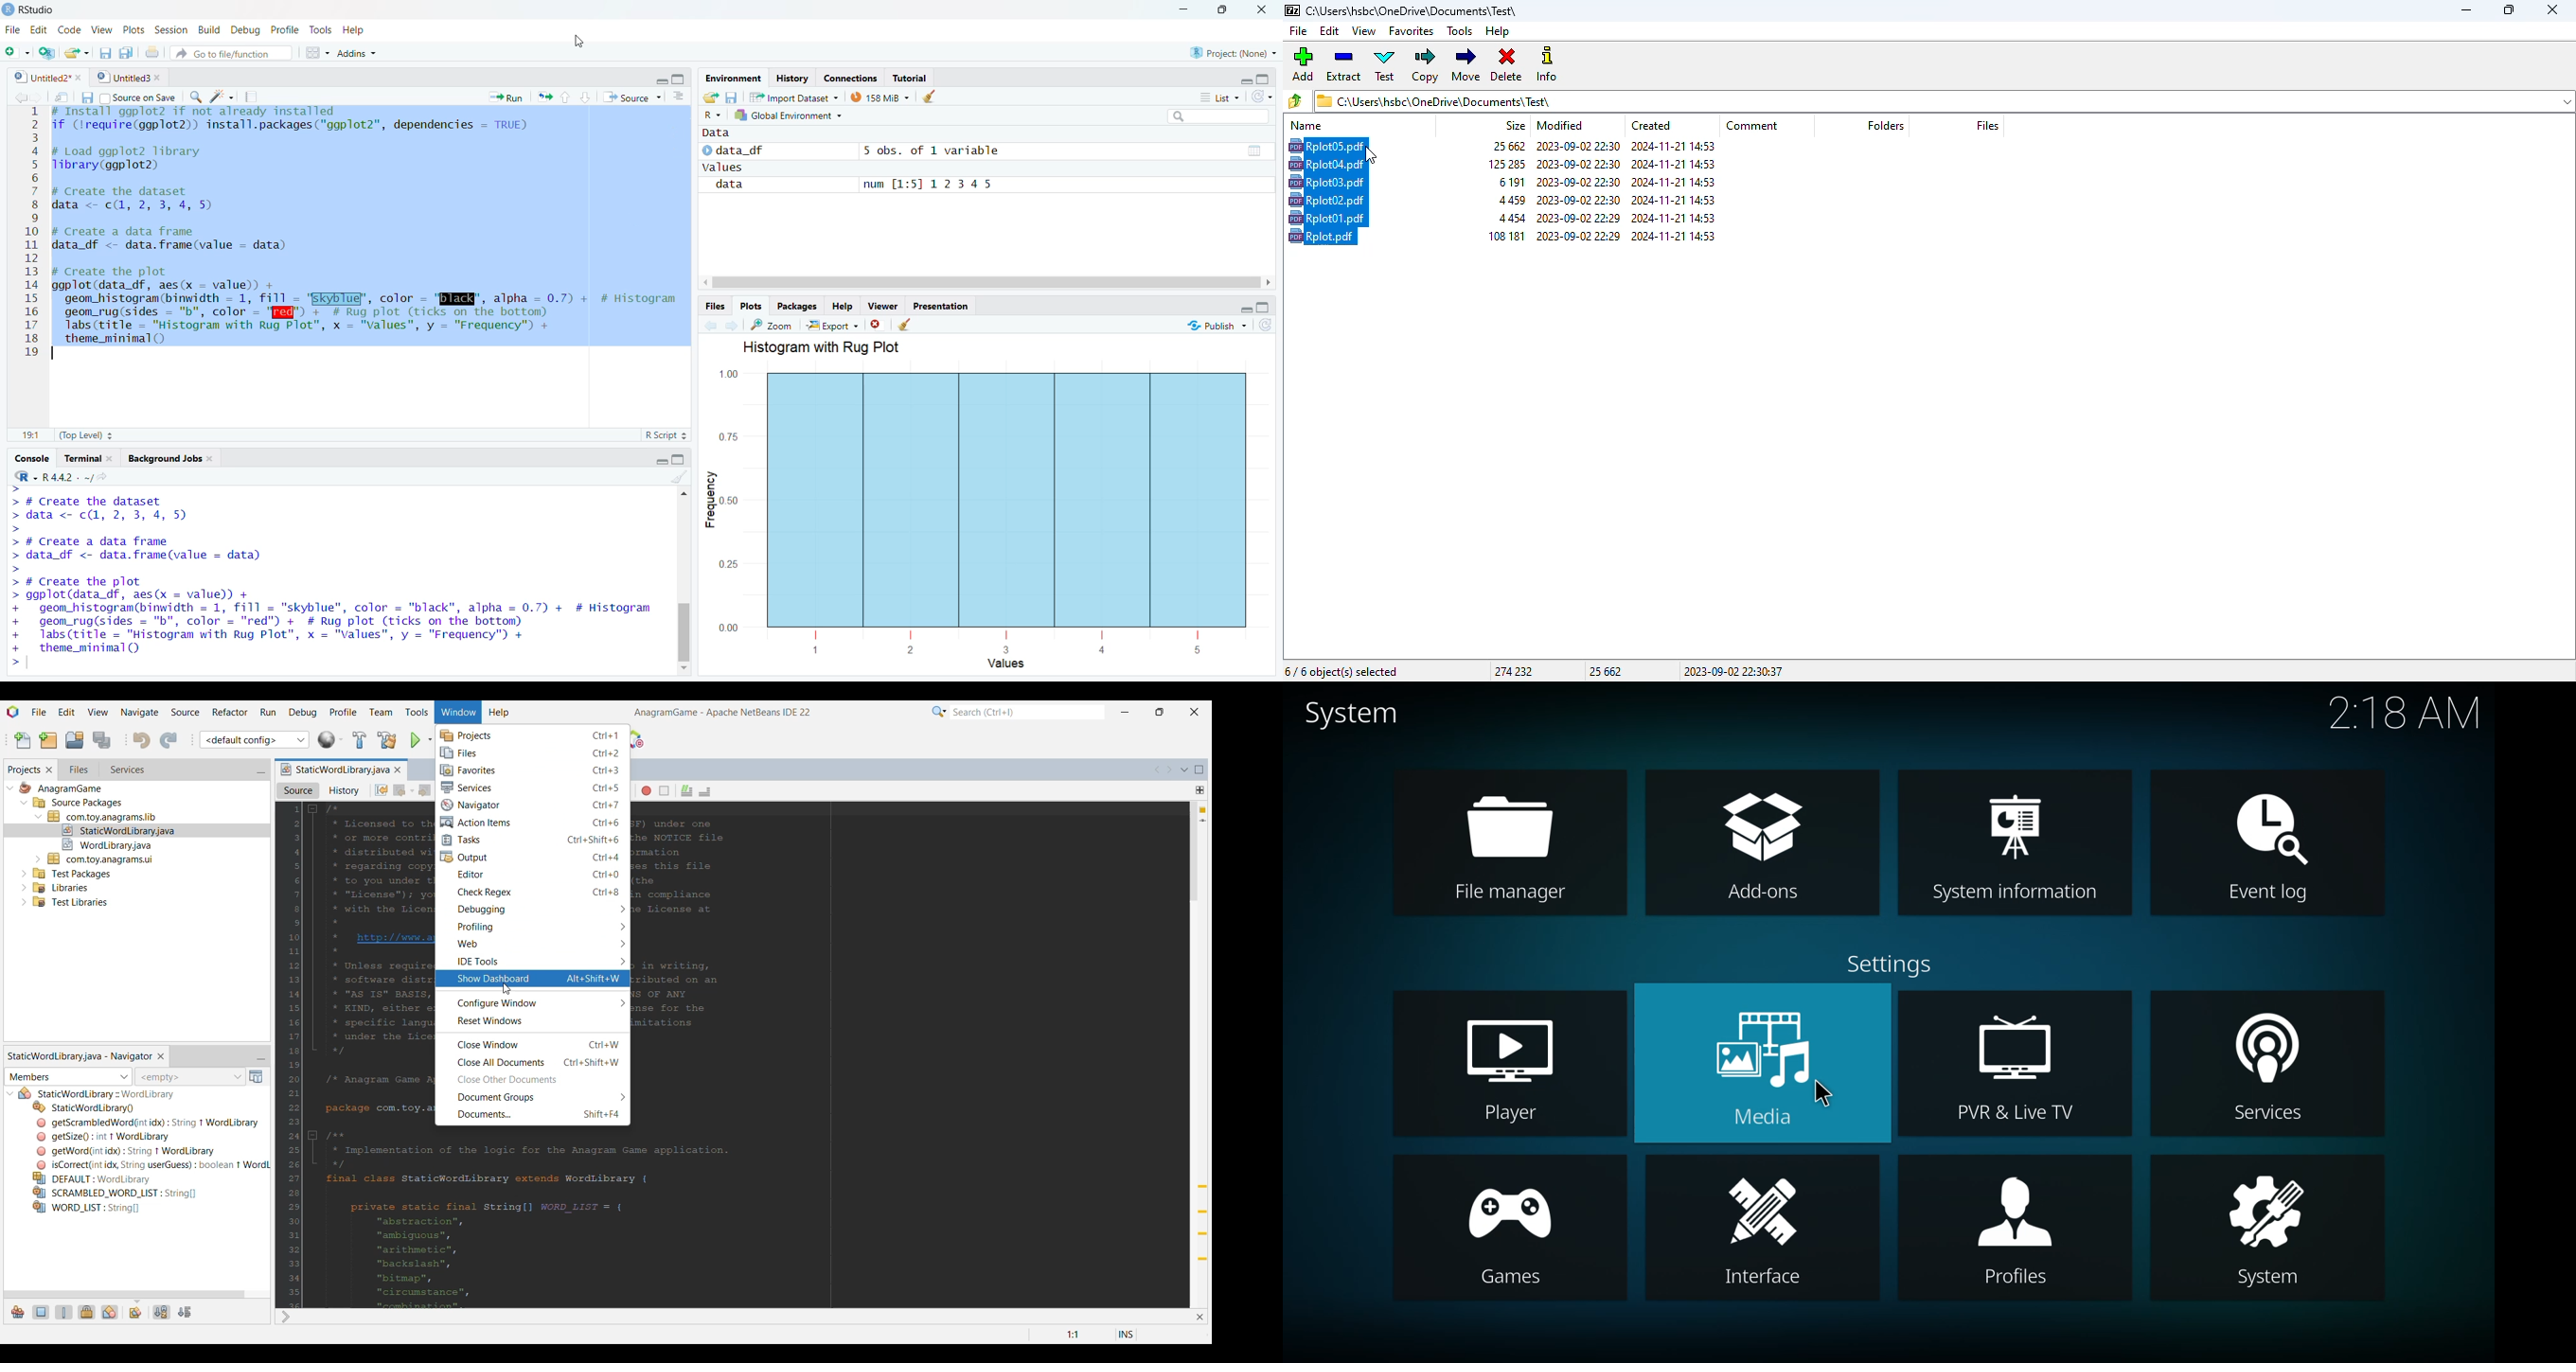 The height and width of the screenshot is (1372, 2576). What do you see at coordinates (368, 51) in the screenshot?
I see `~ Addins ~` at bounding box center [368, 51].